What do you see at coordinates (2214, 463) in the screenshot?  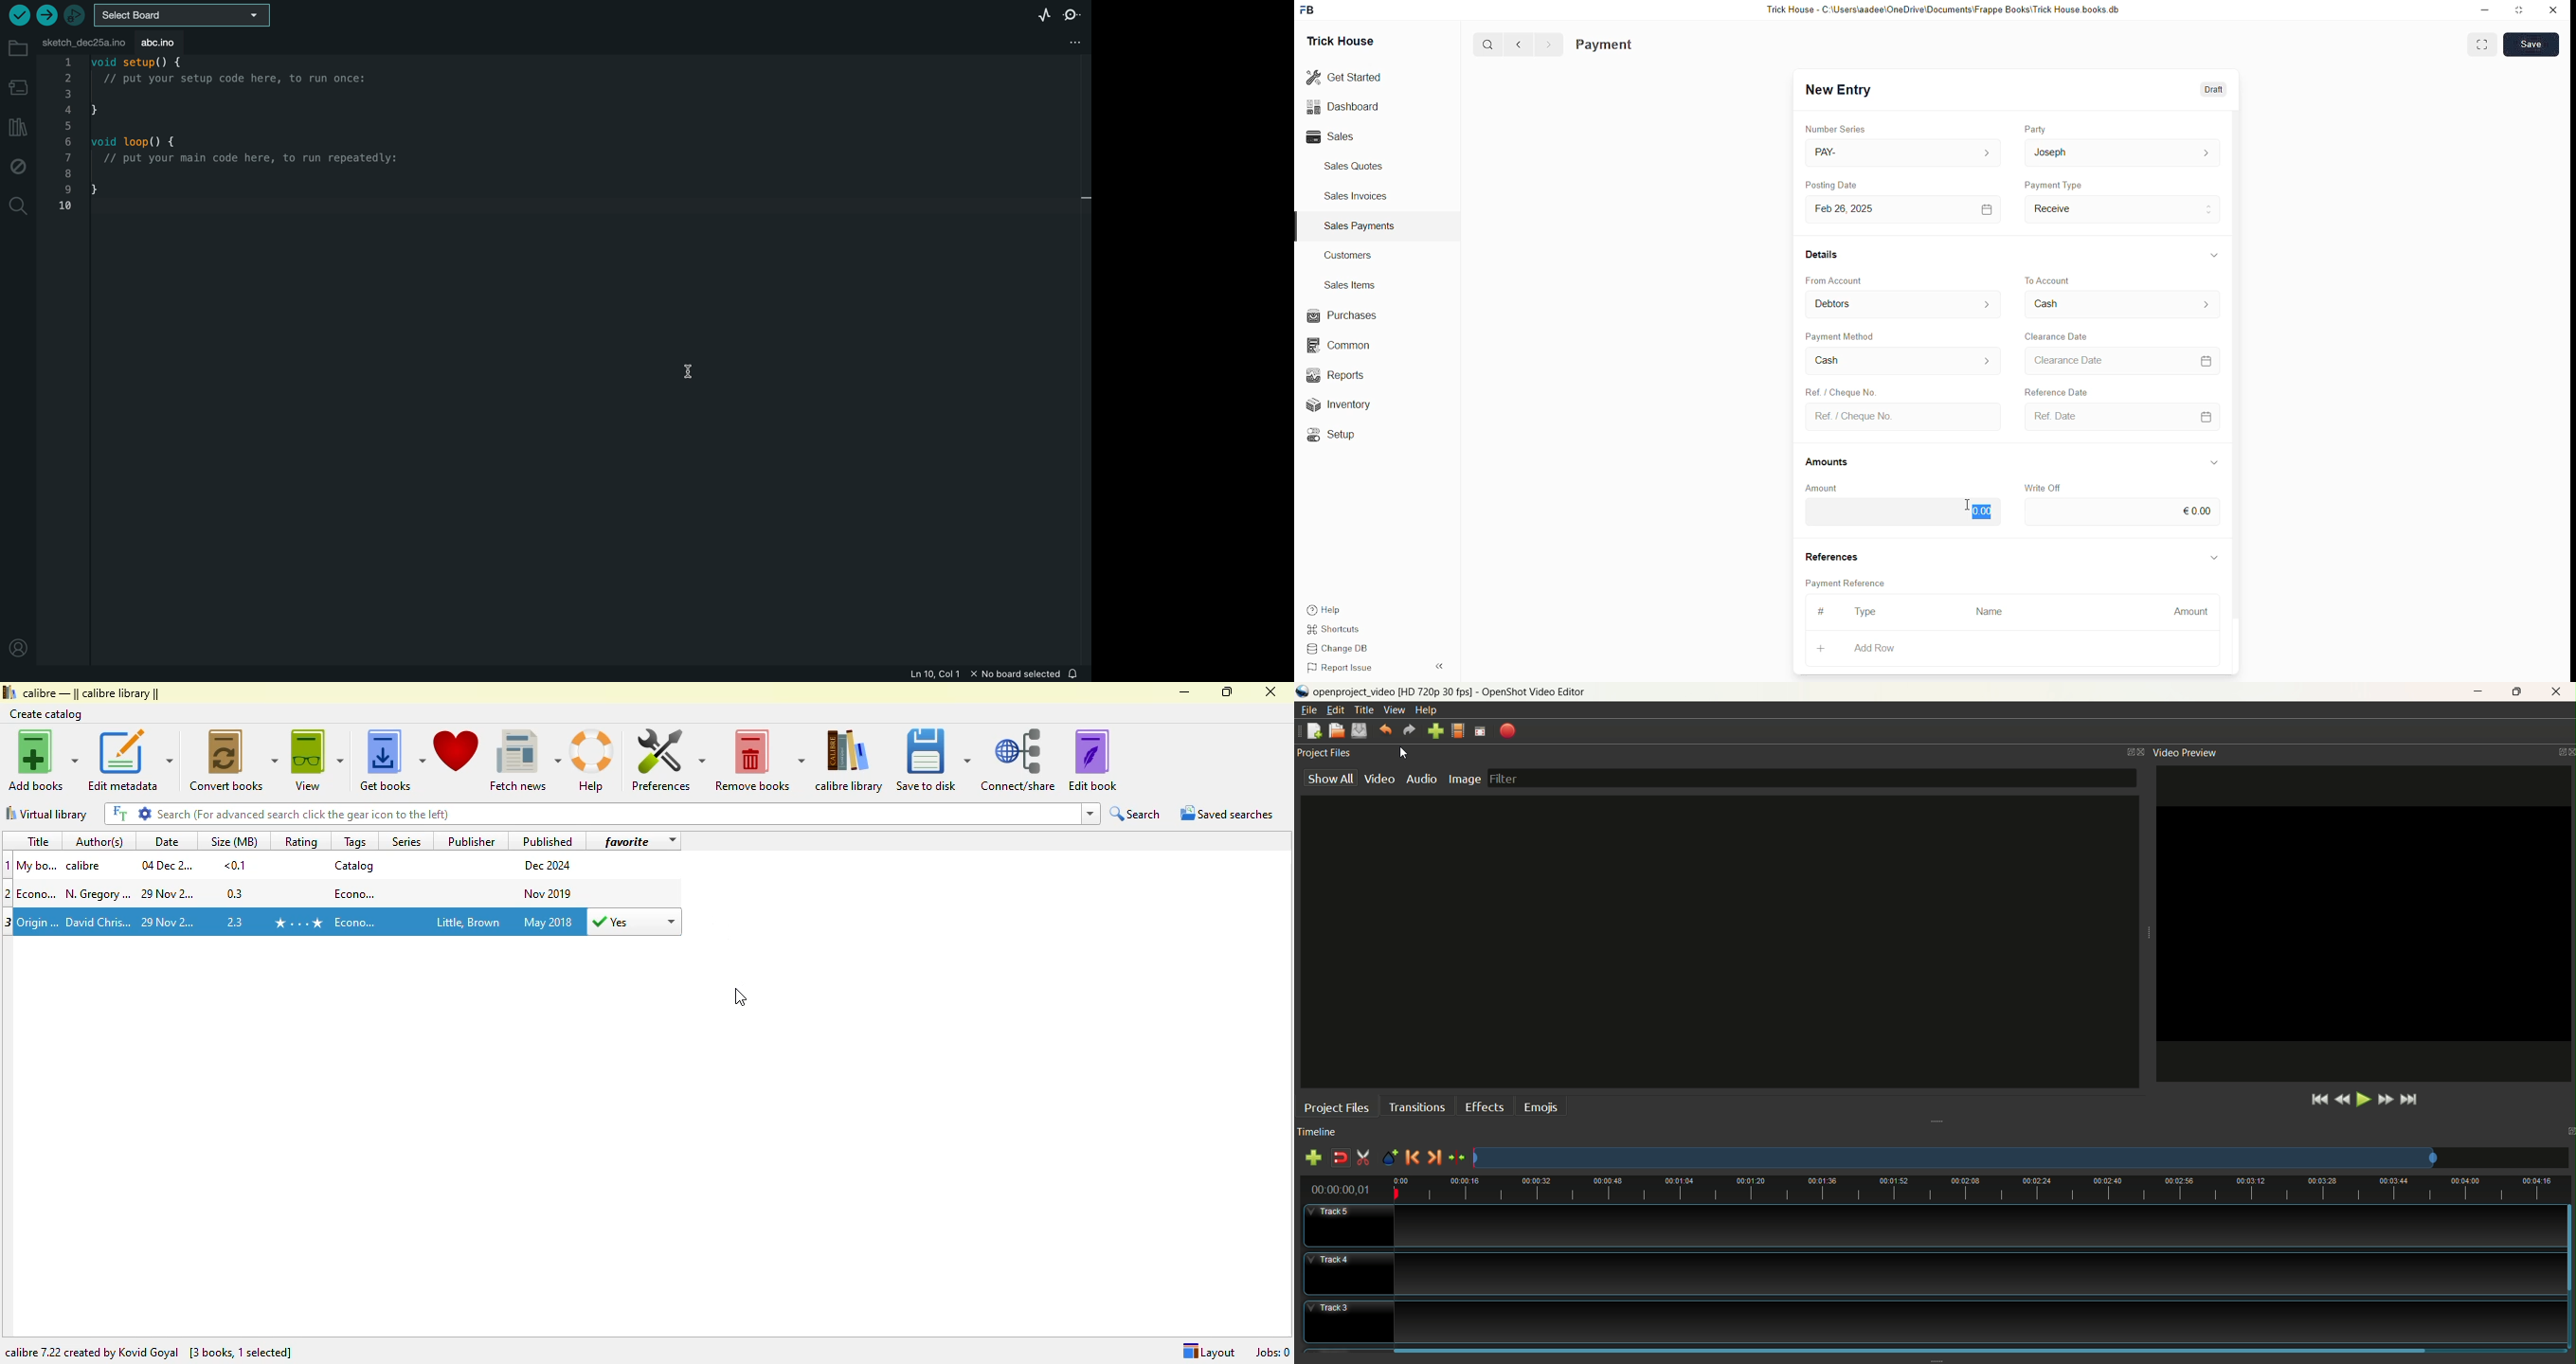 I see `Show/Hide` at bounding box center [2214, 463].